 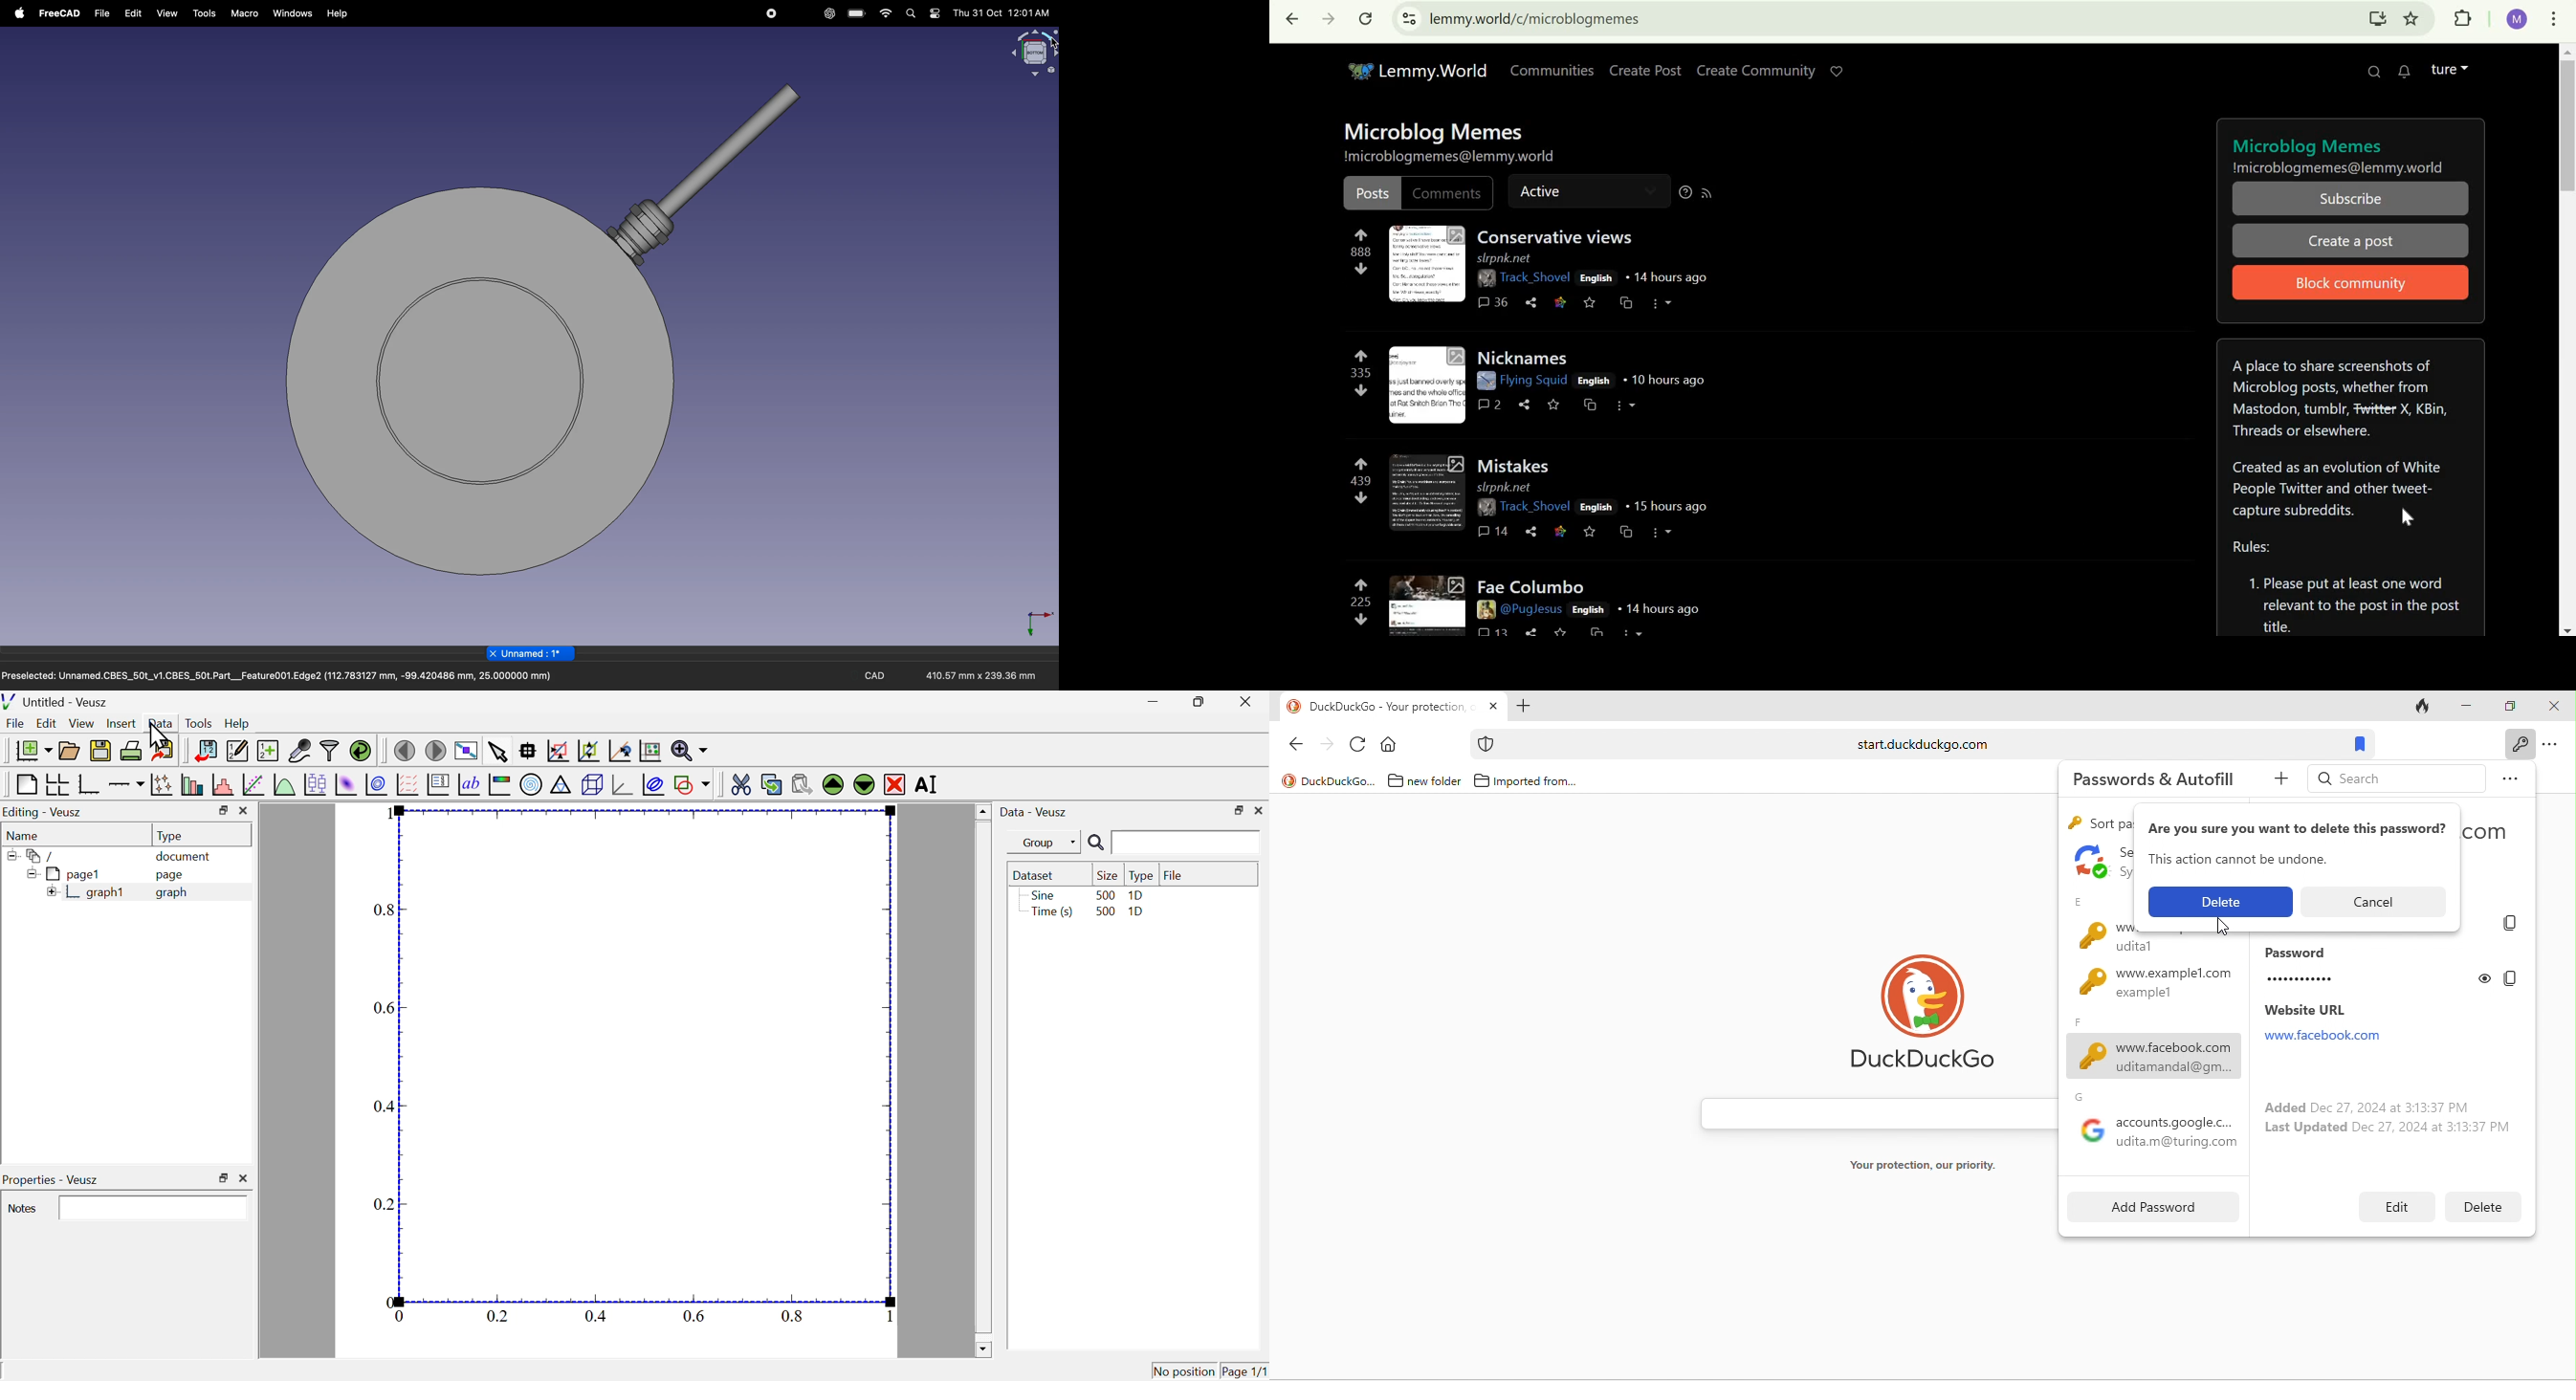 I want to click on 0.8, so click(x=386, y=911).